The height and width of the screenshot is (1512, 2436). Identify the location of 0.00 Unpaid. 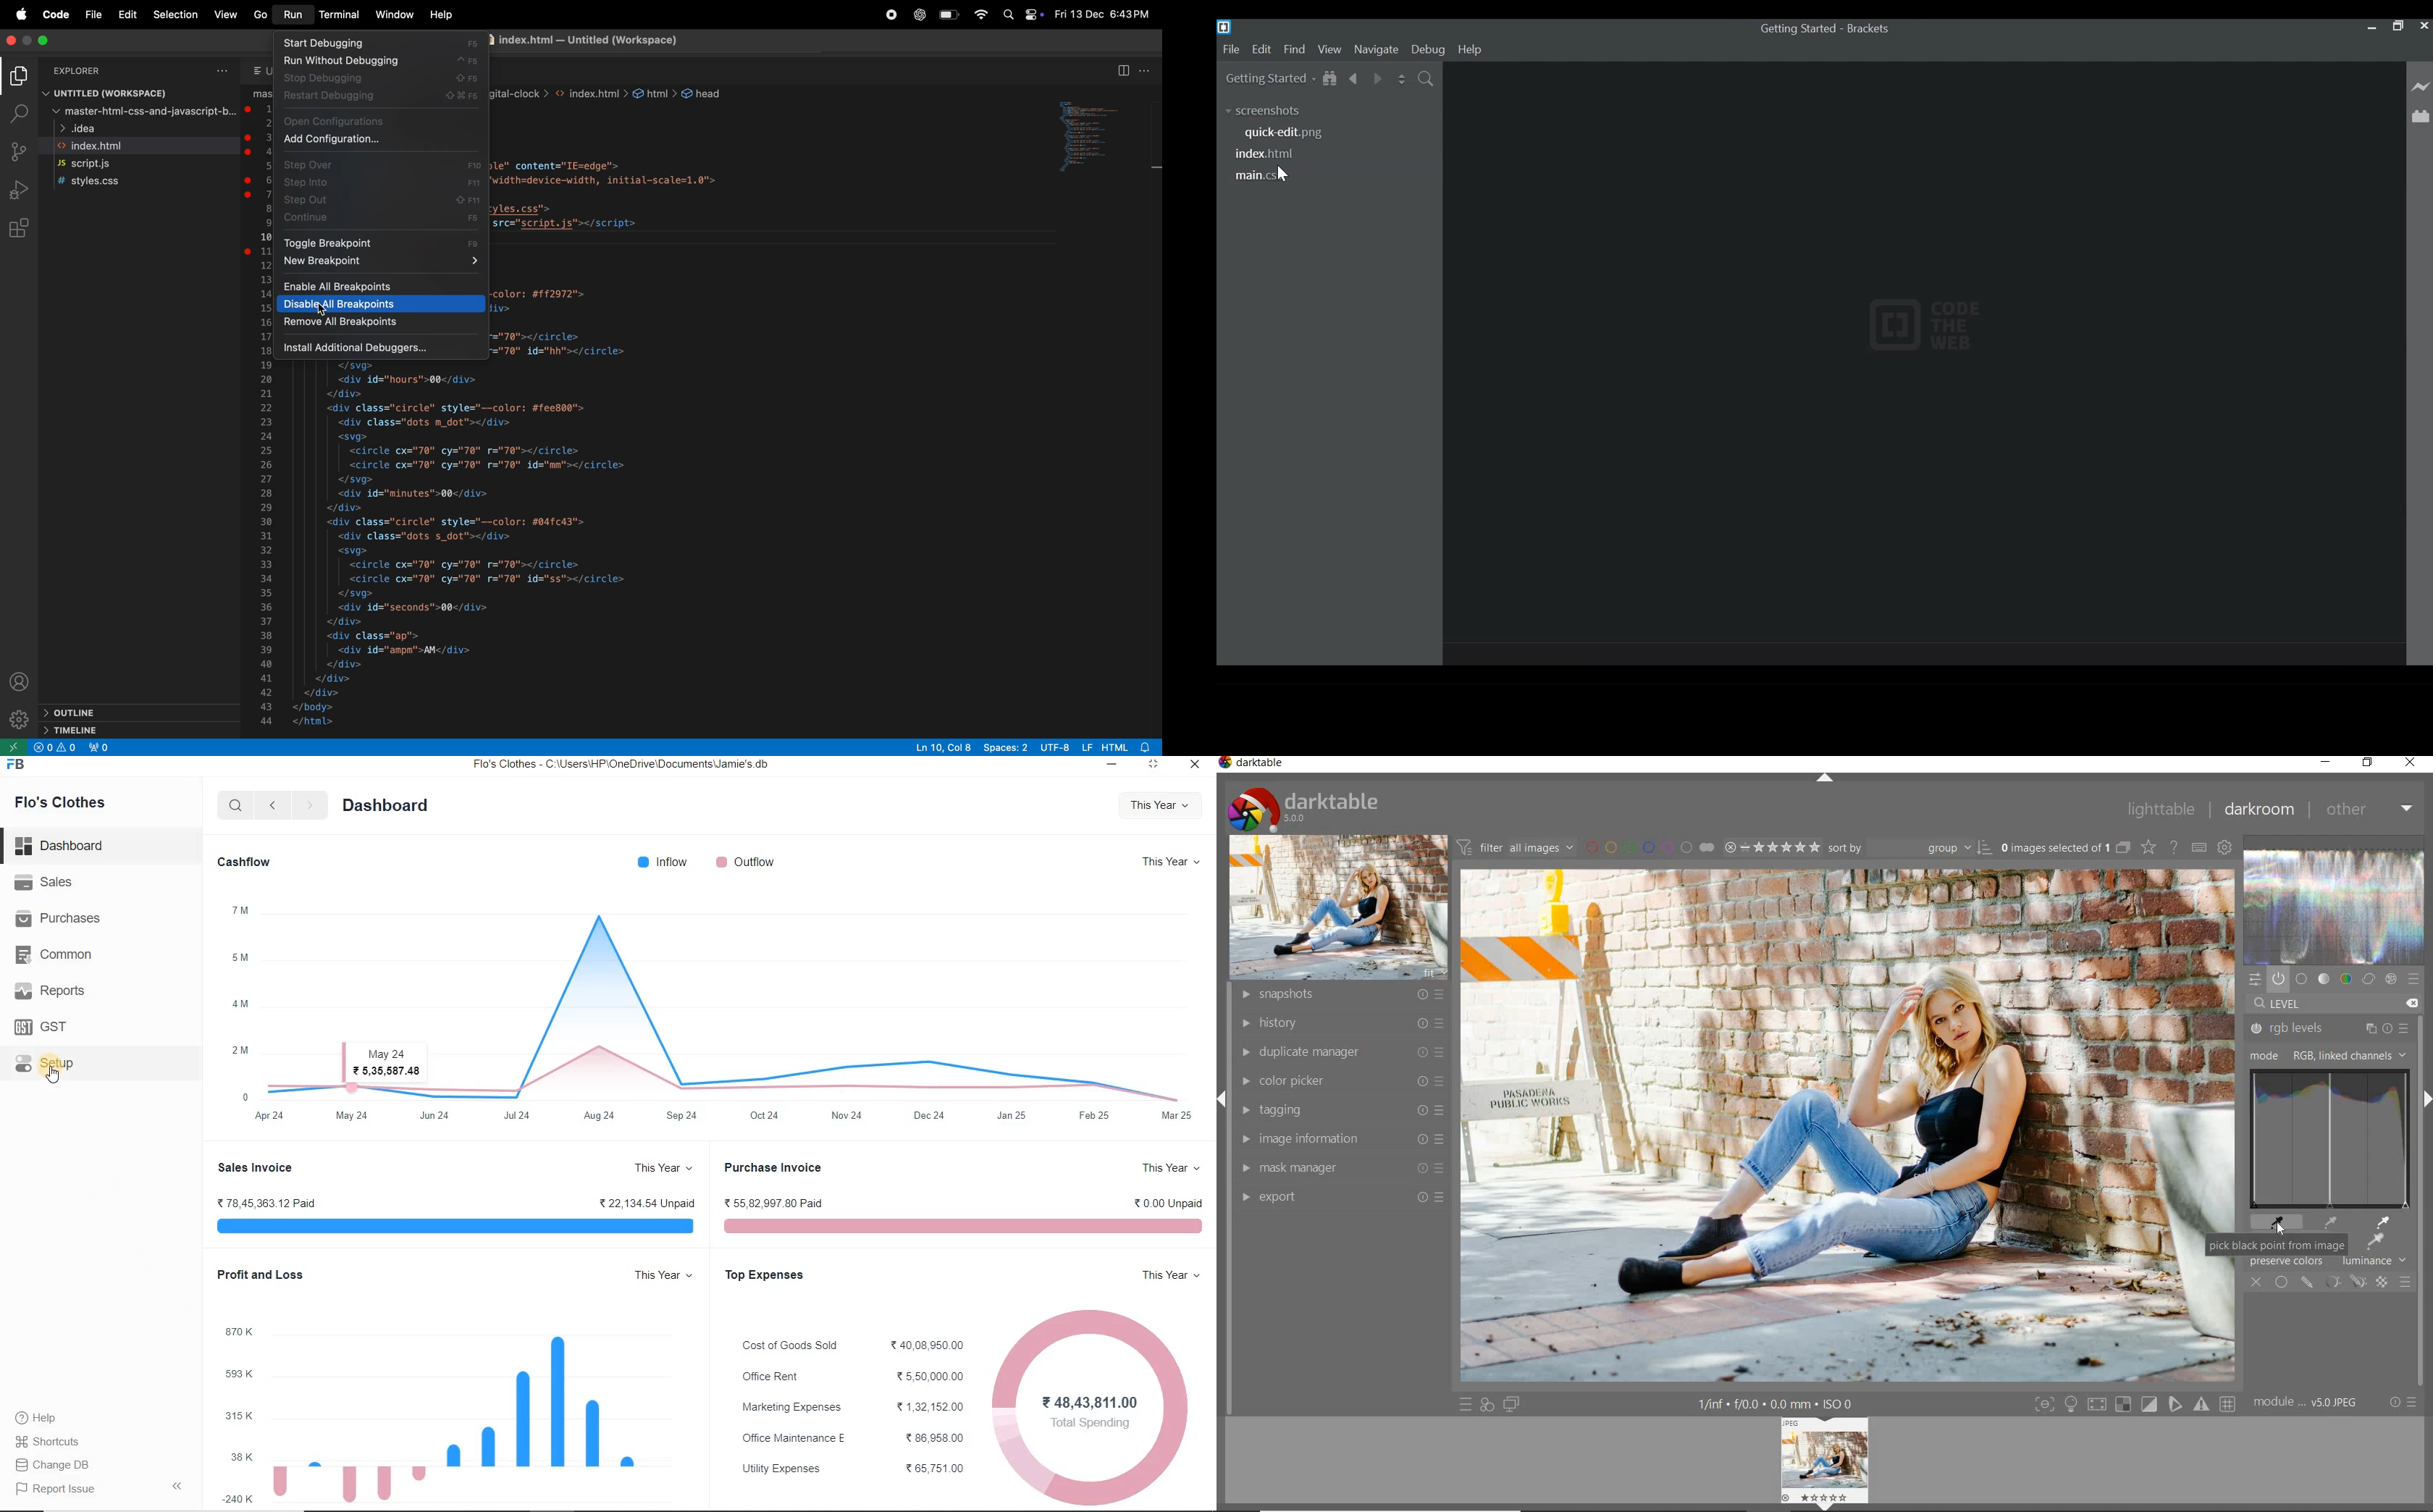
(1171, 1202).